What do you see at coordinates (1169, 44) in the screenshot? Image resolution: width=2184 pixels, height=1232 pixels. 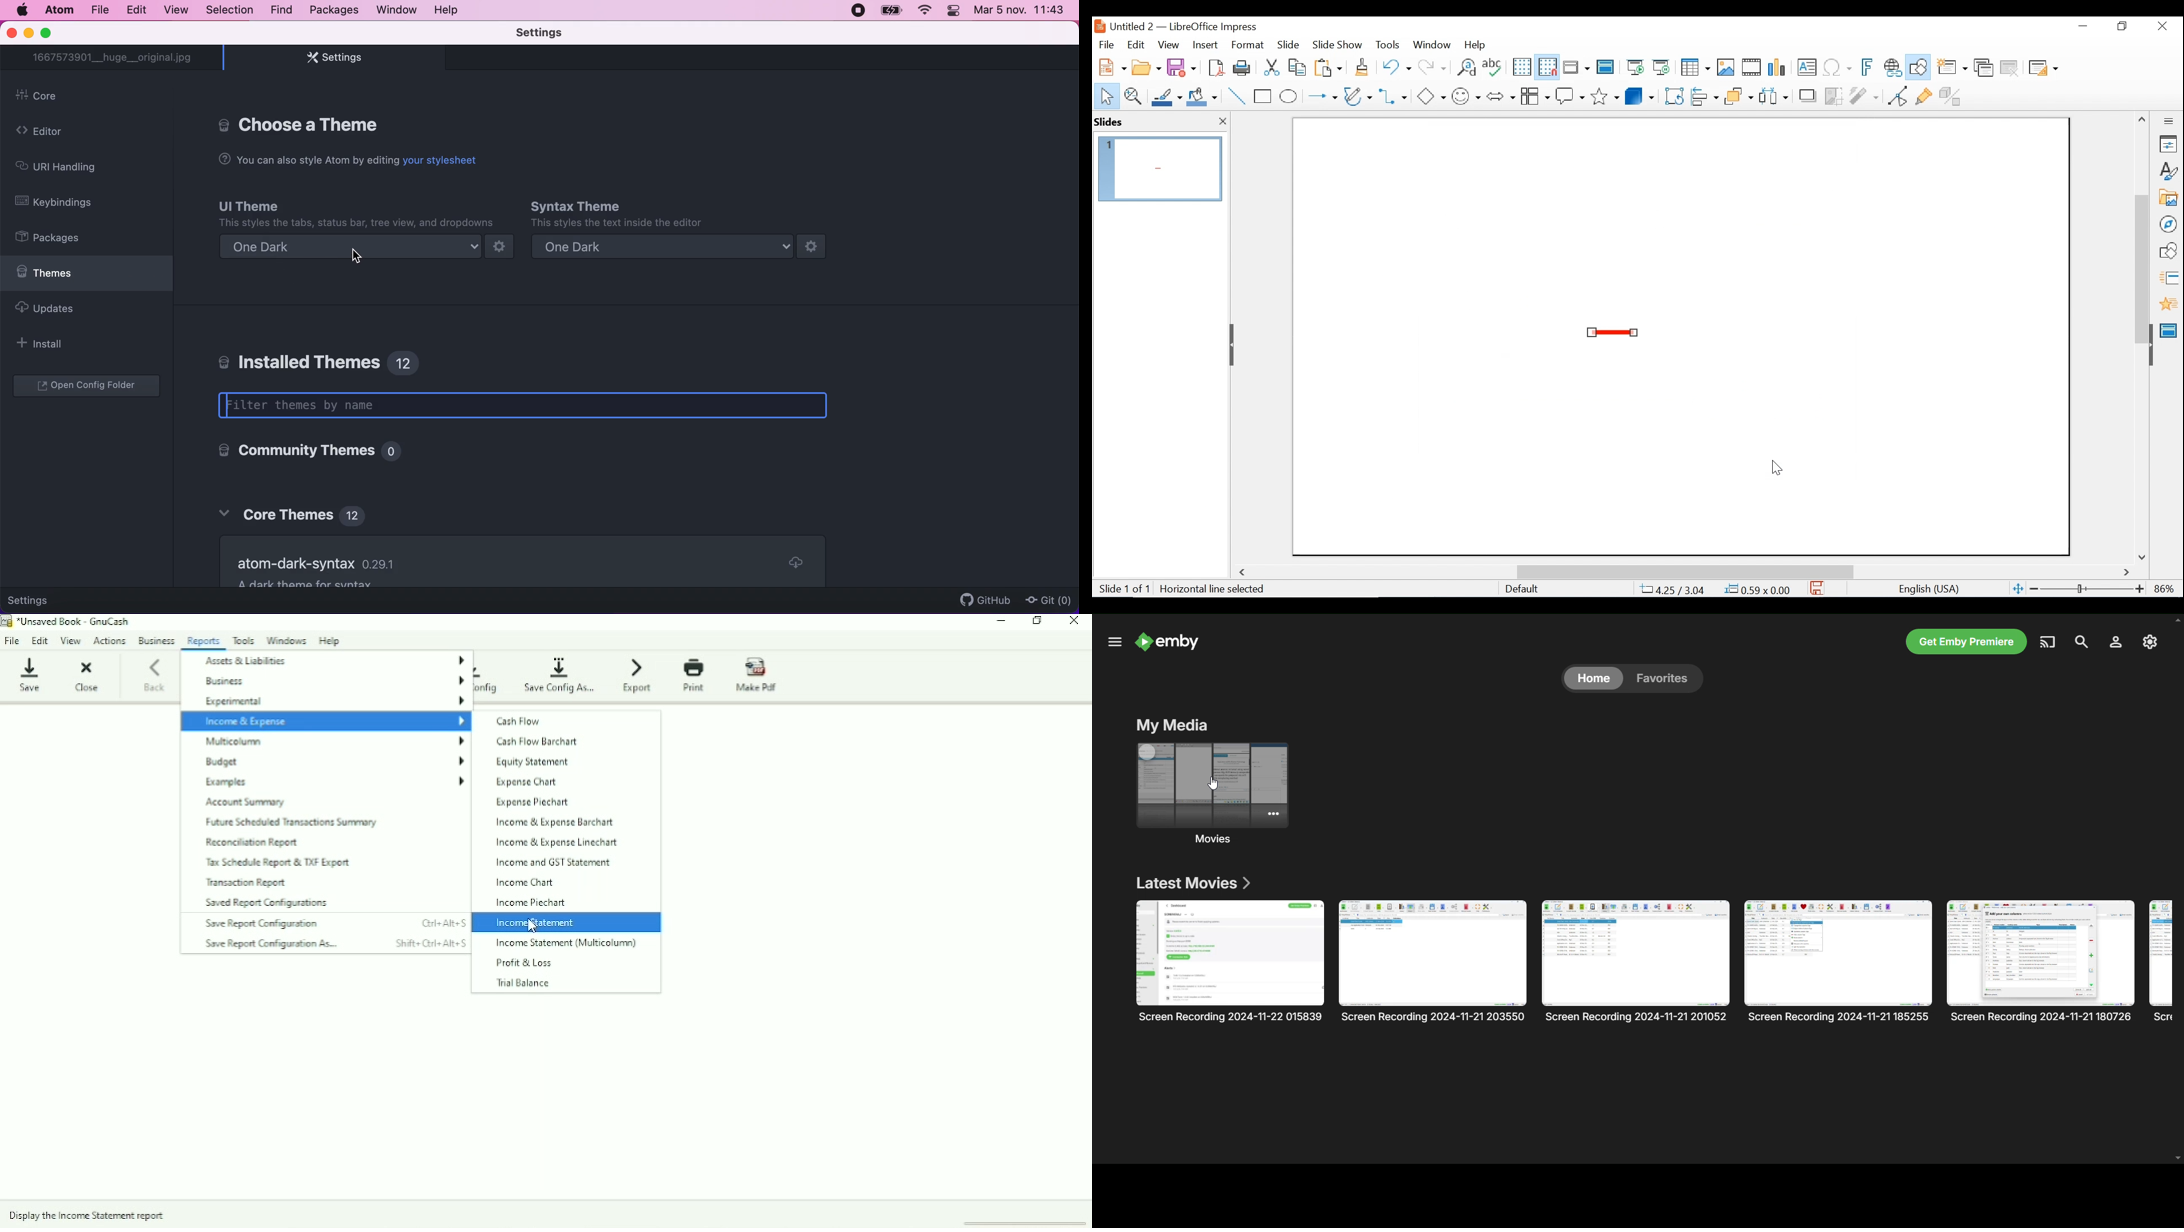 I see `View` at bounding box center [1169, 44].